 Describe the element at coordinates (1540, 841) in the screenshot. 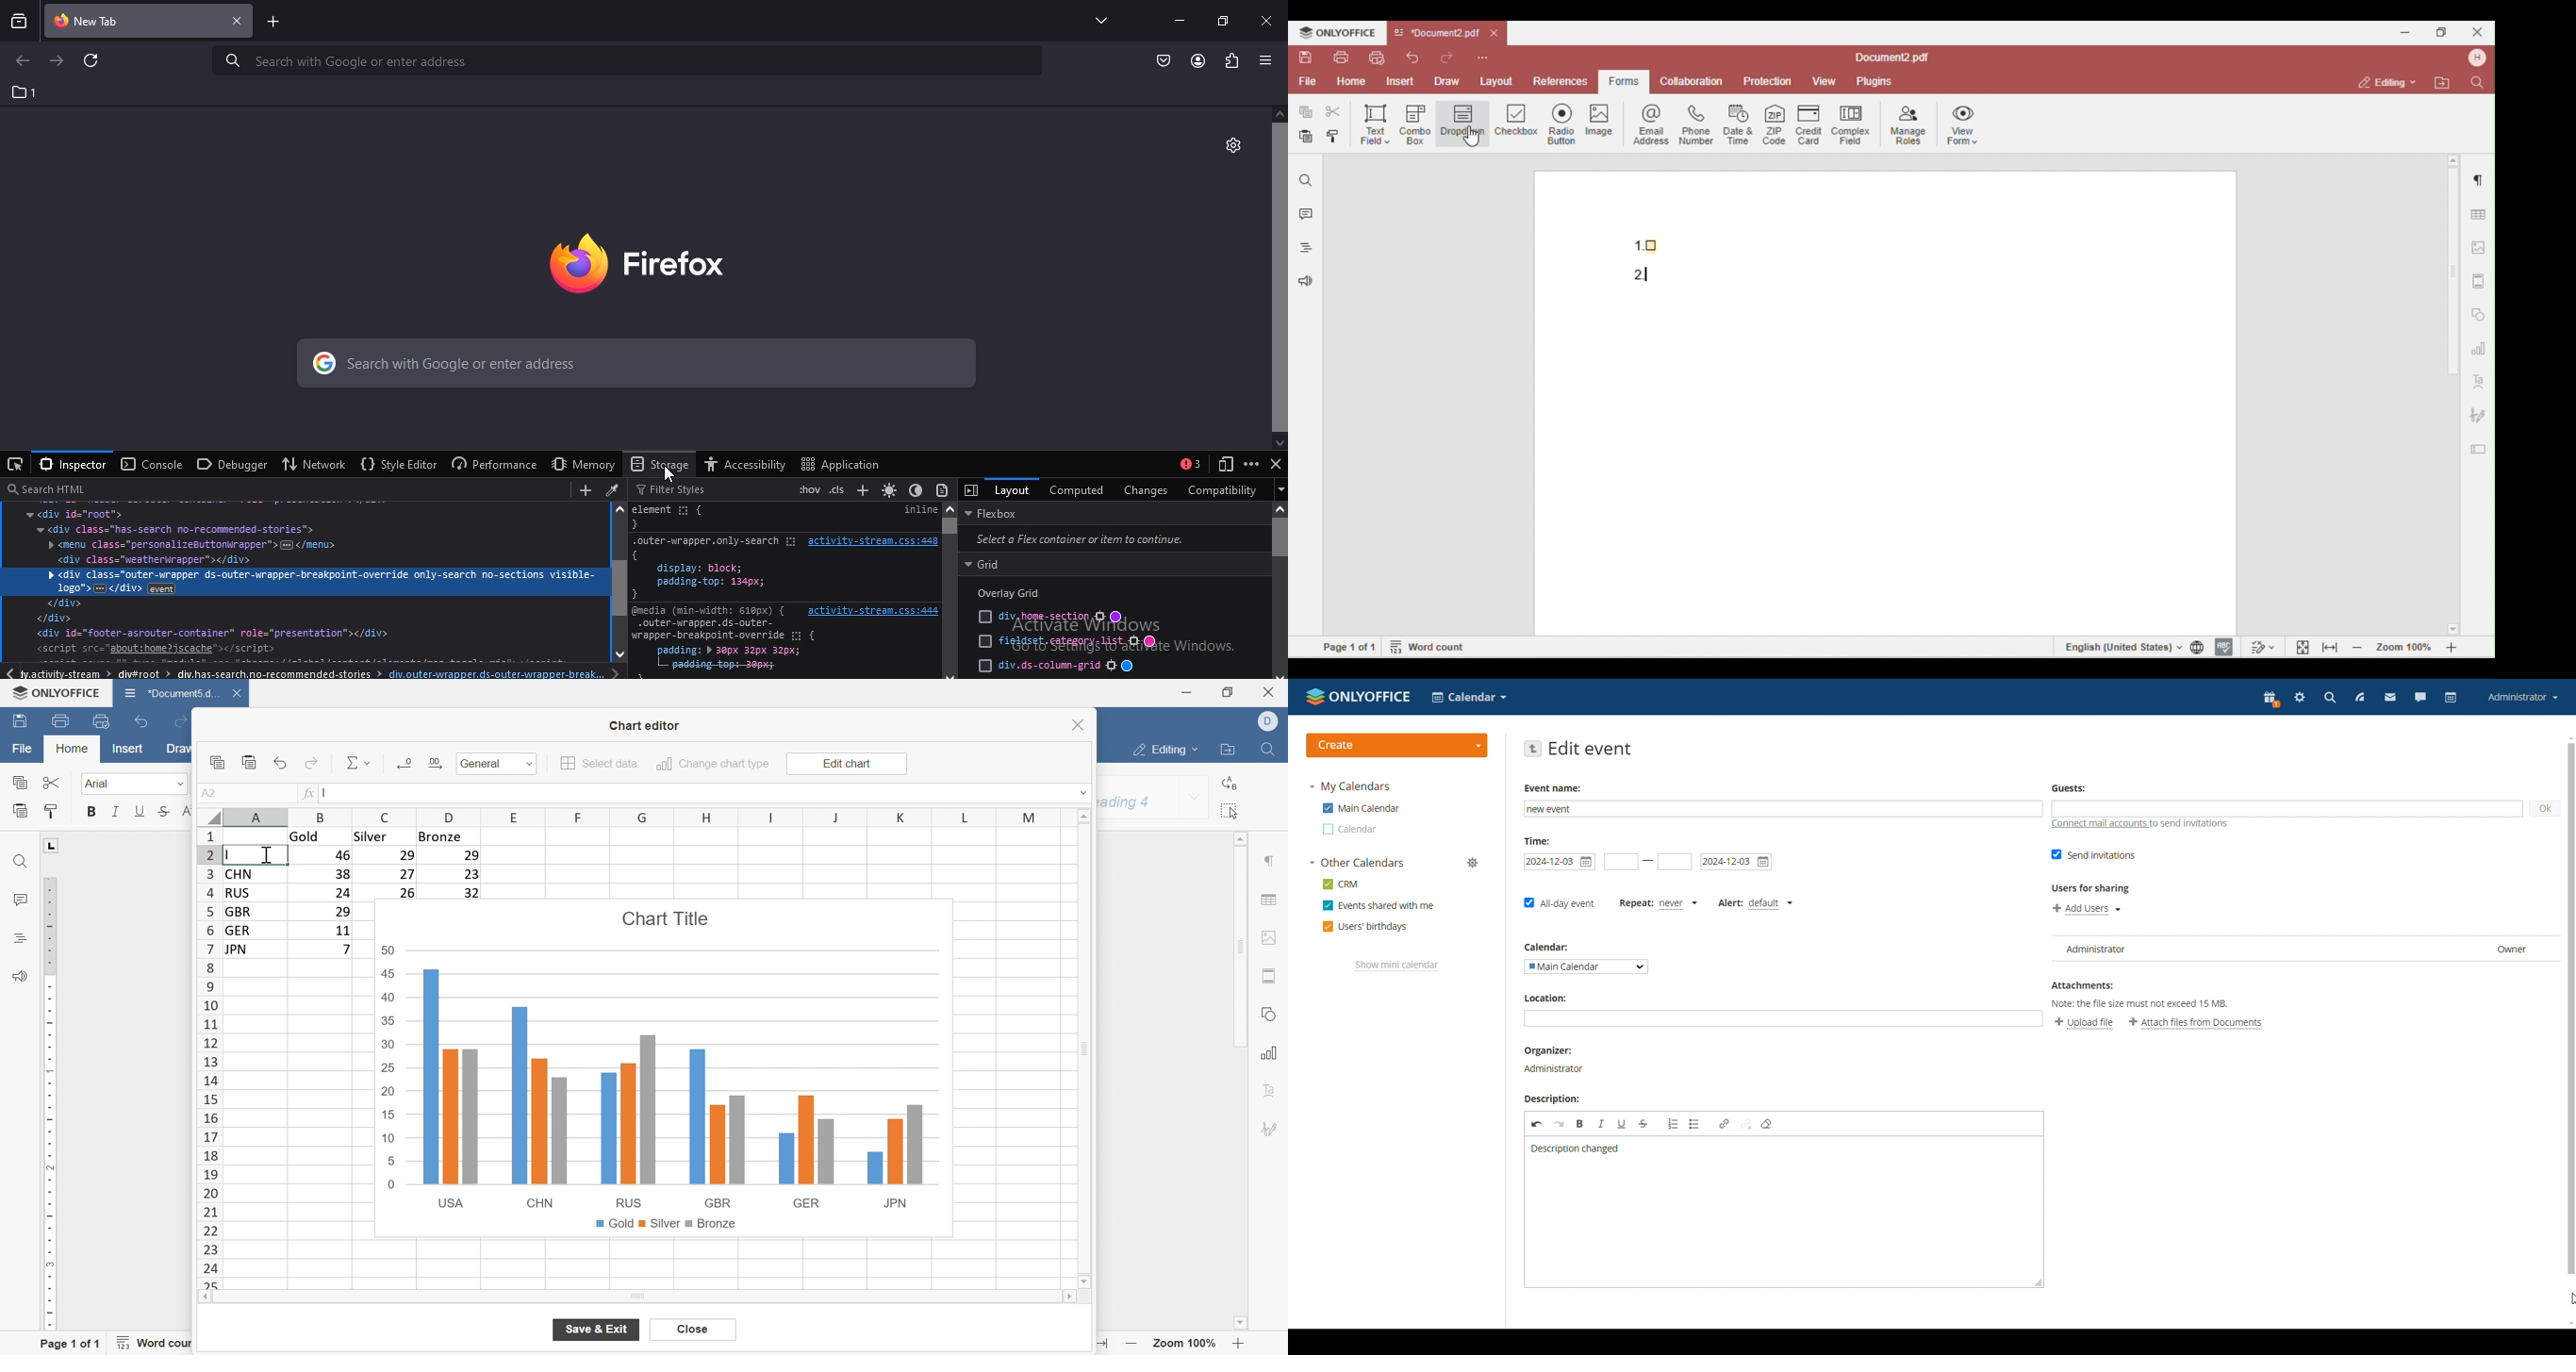

I see `Time:` at that location.